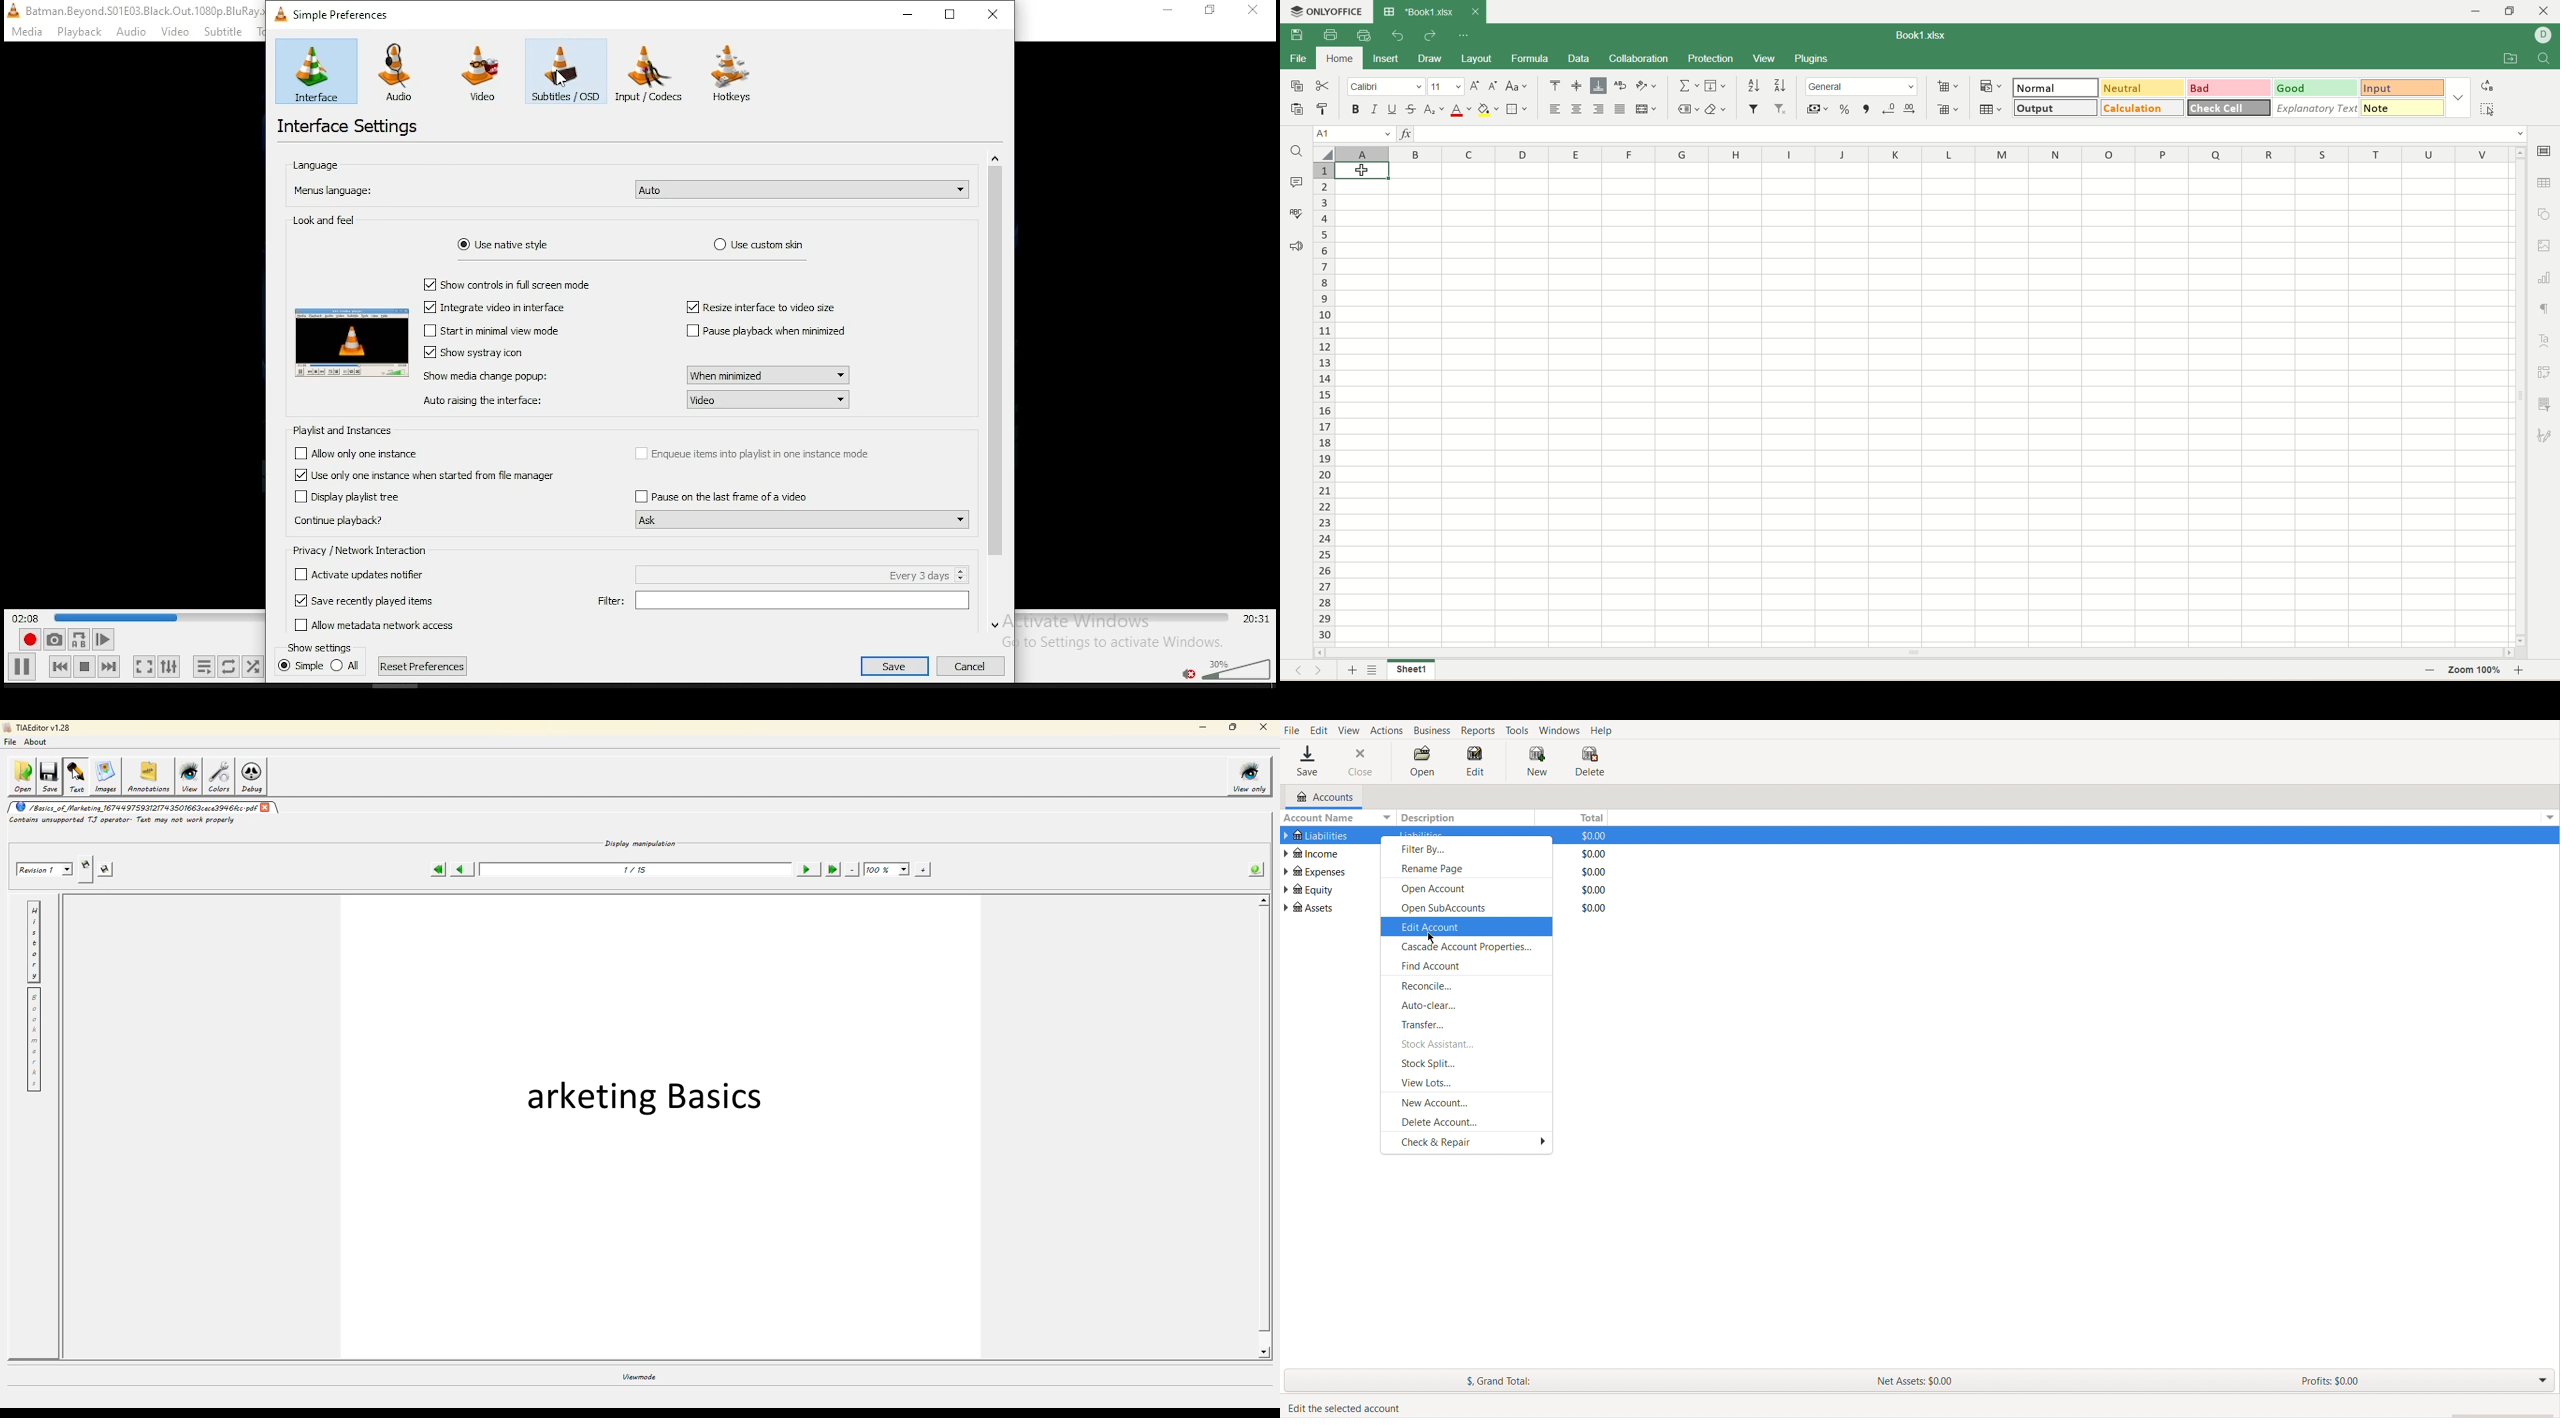  Describe the element at coordinates (806, 869) in the screenshot. I see `next page` at that location.